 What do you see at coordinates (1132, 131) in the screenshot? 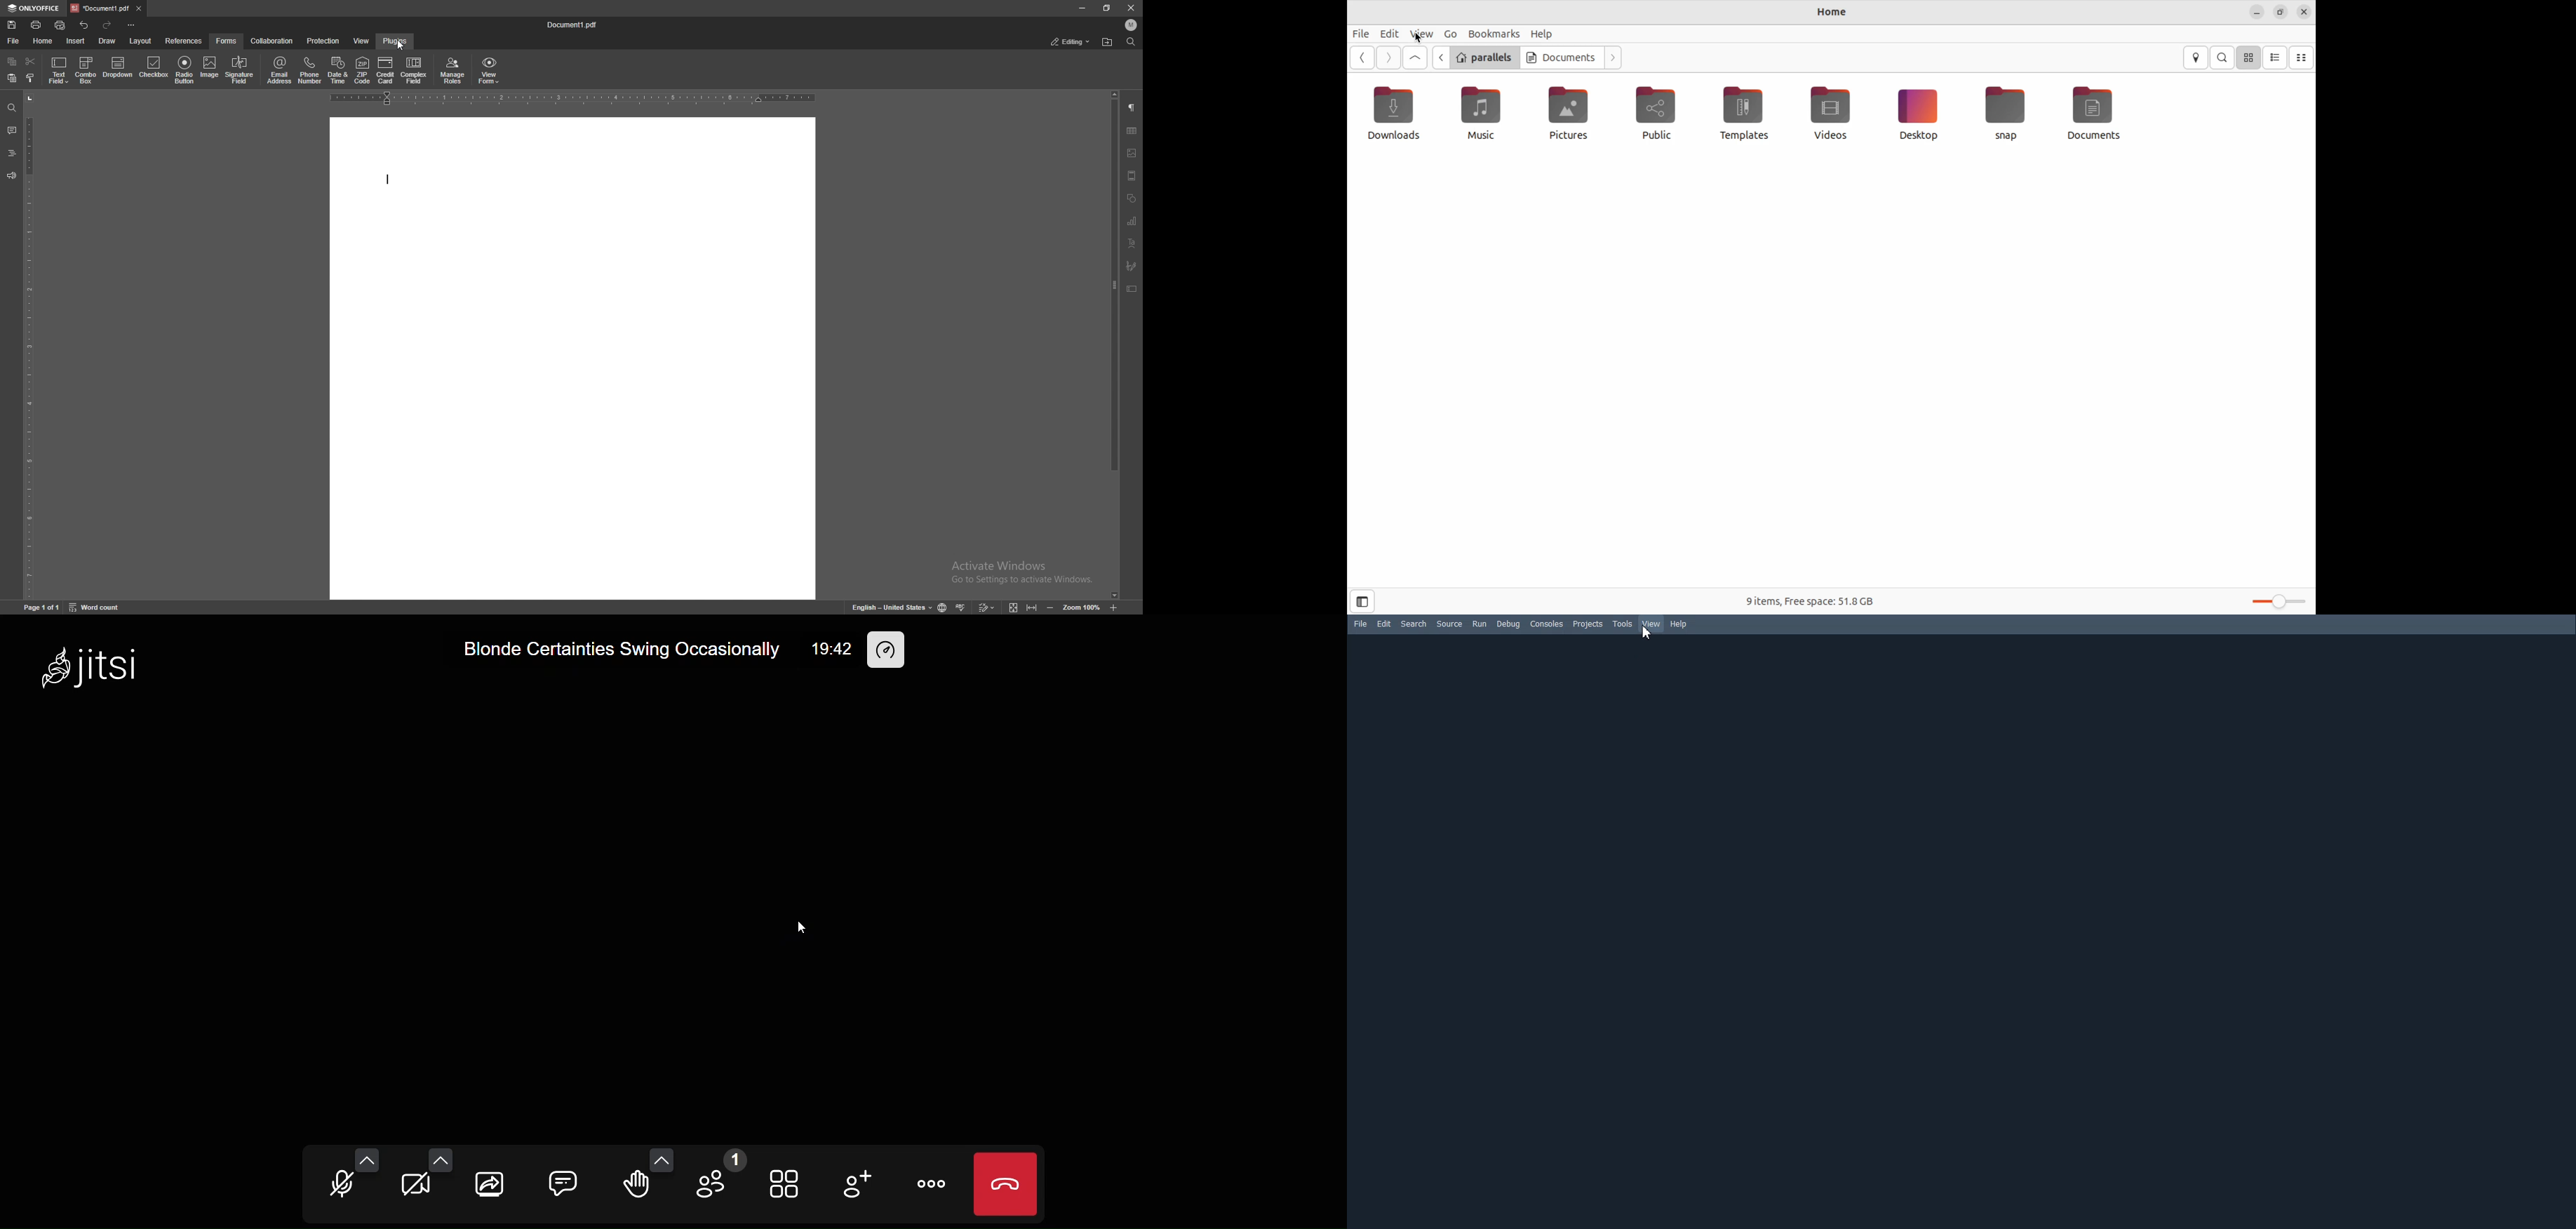
I see `table` at bounding box center [1132, 131].